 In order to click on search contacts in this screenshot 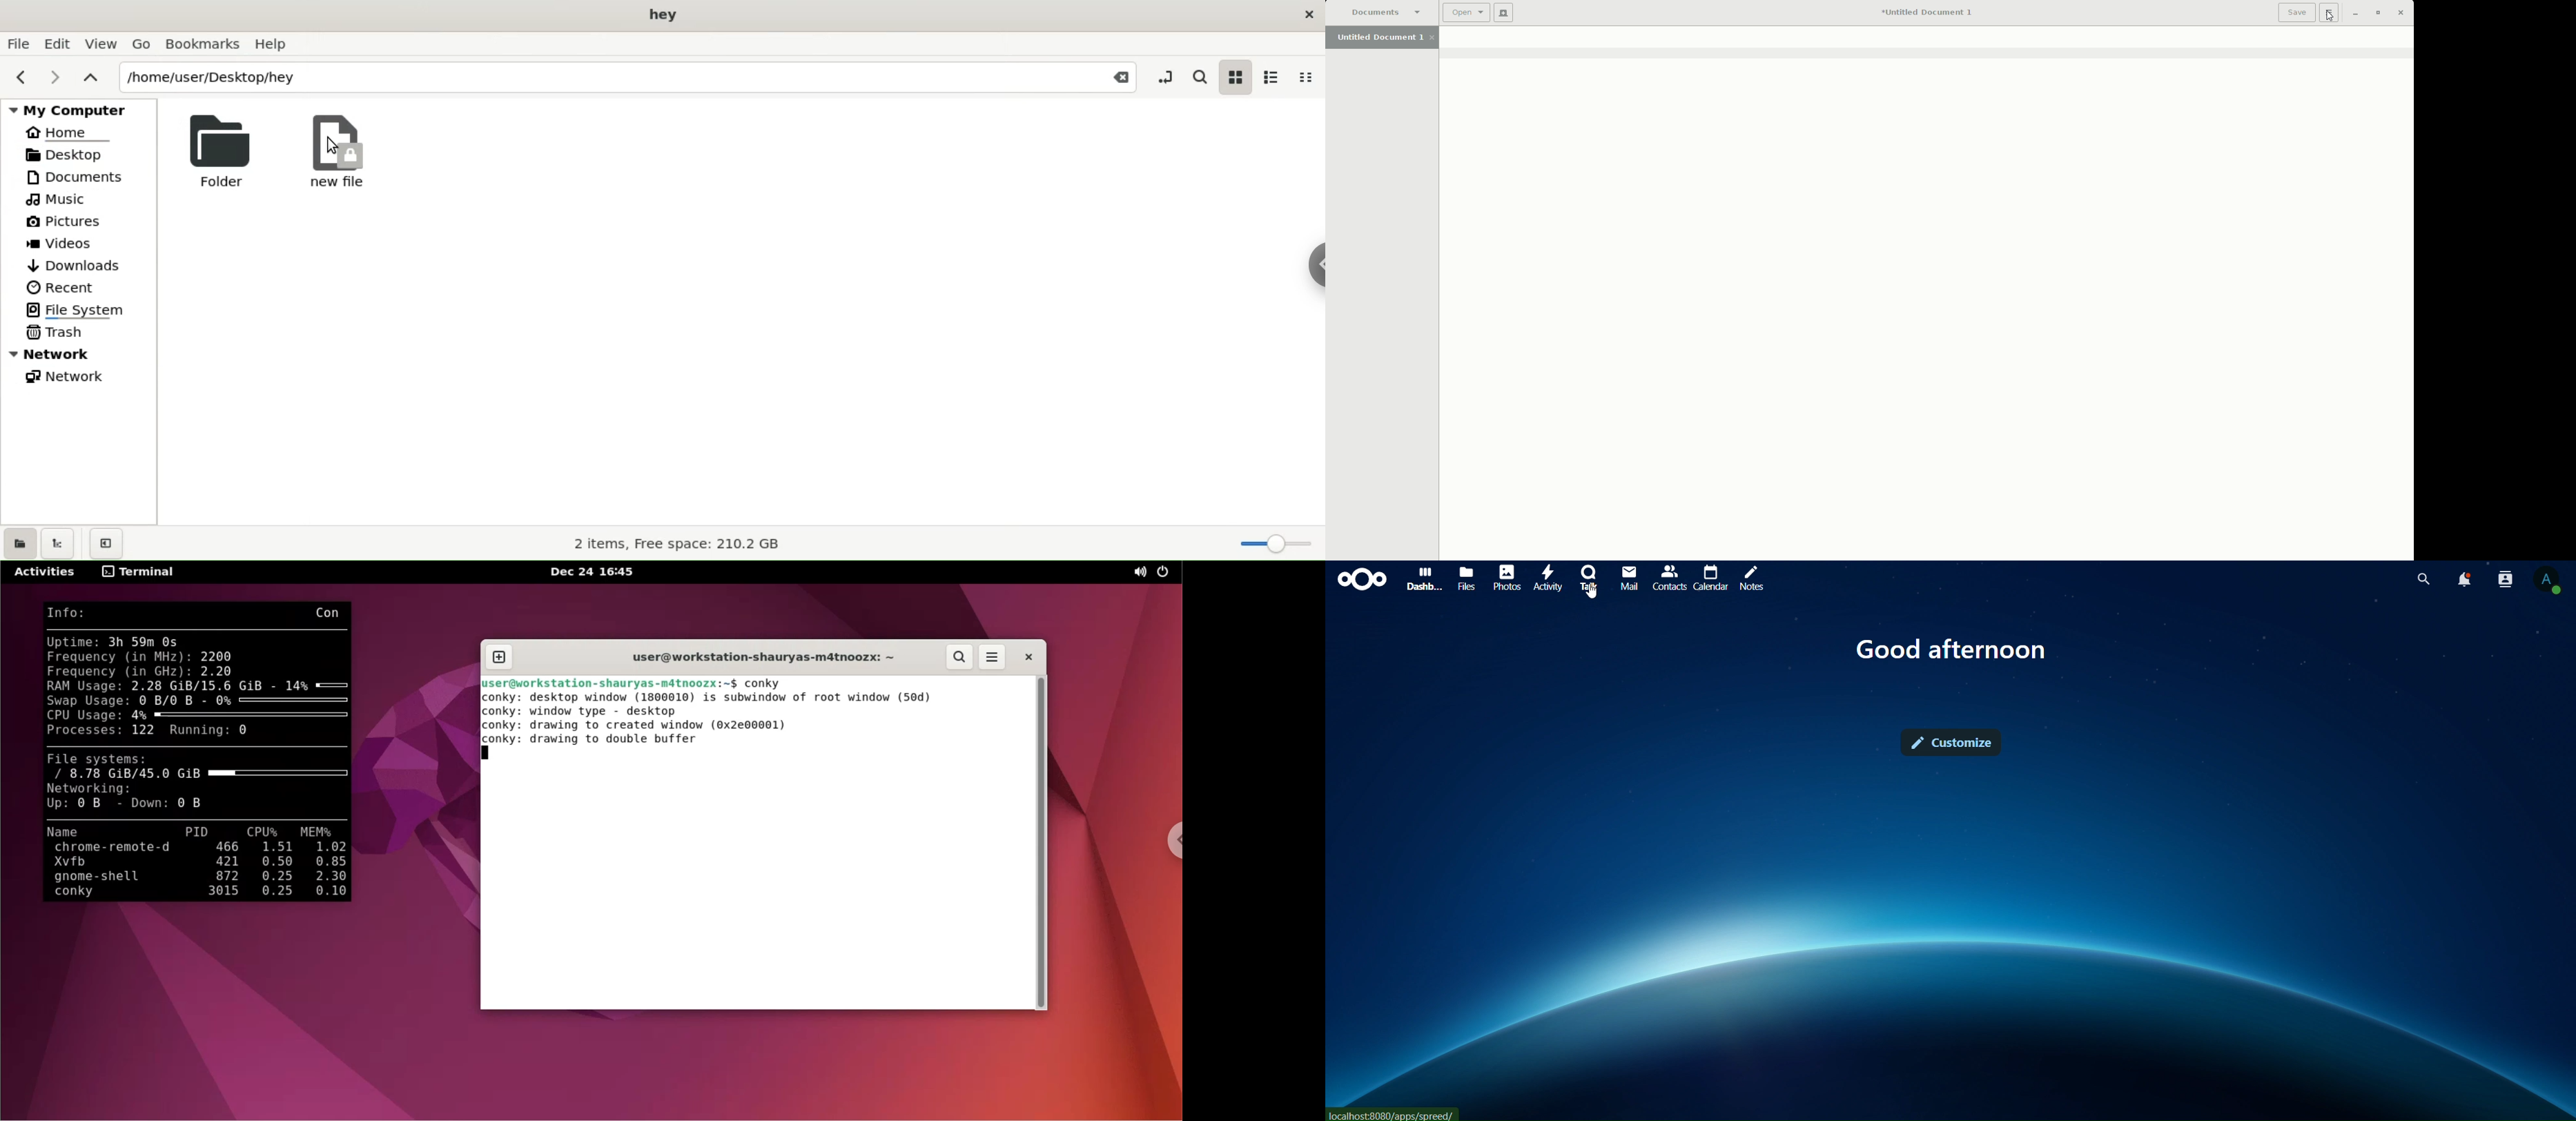, I will do `click(2423, 579)`.